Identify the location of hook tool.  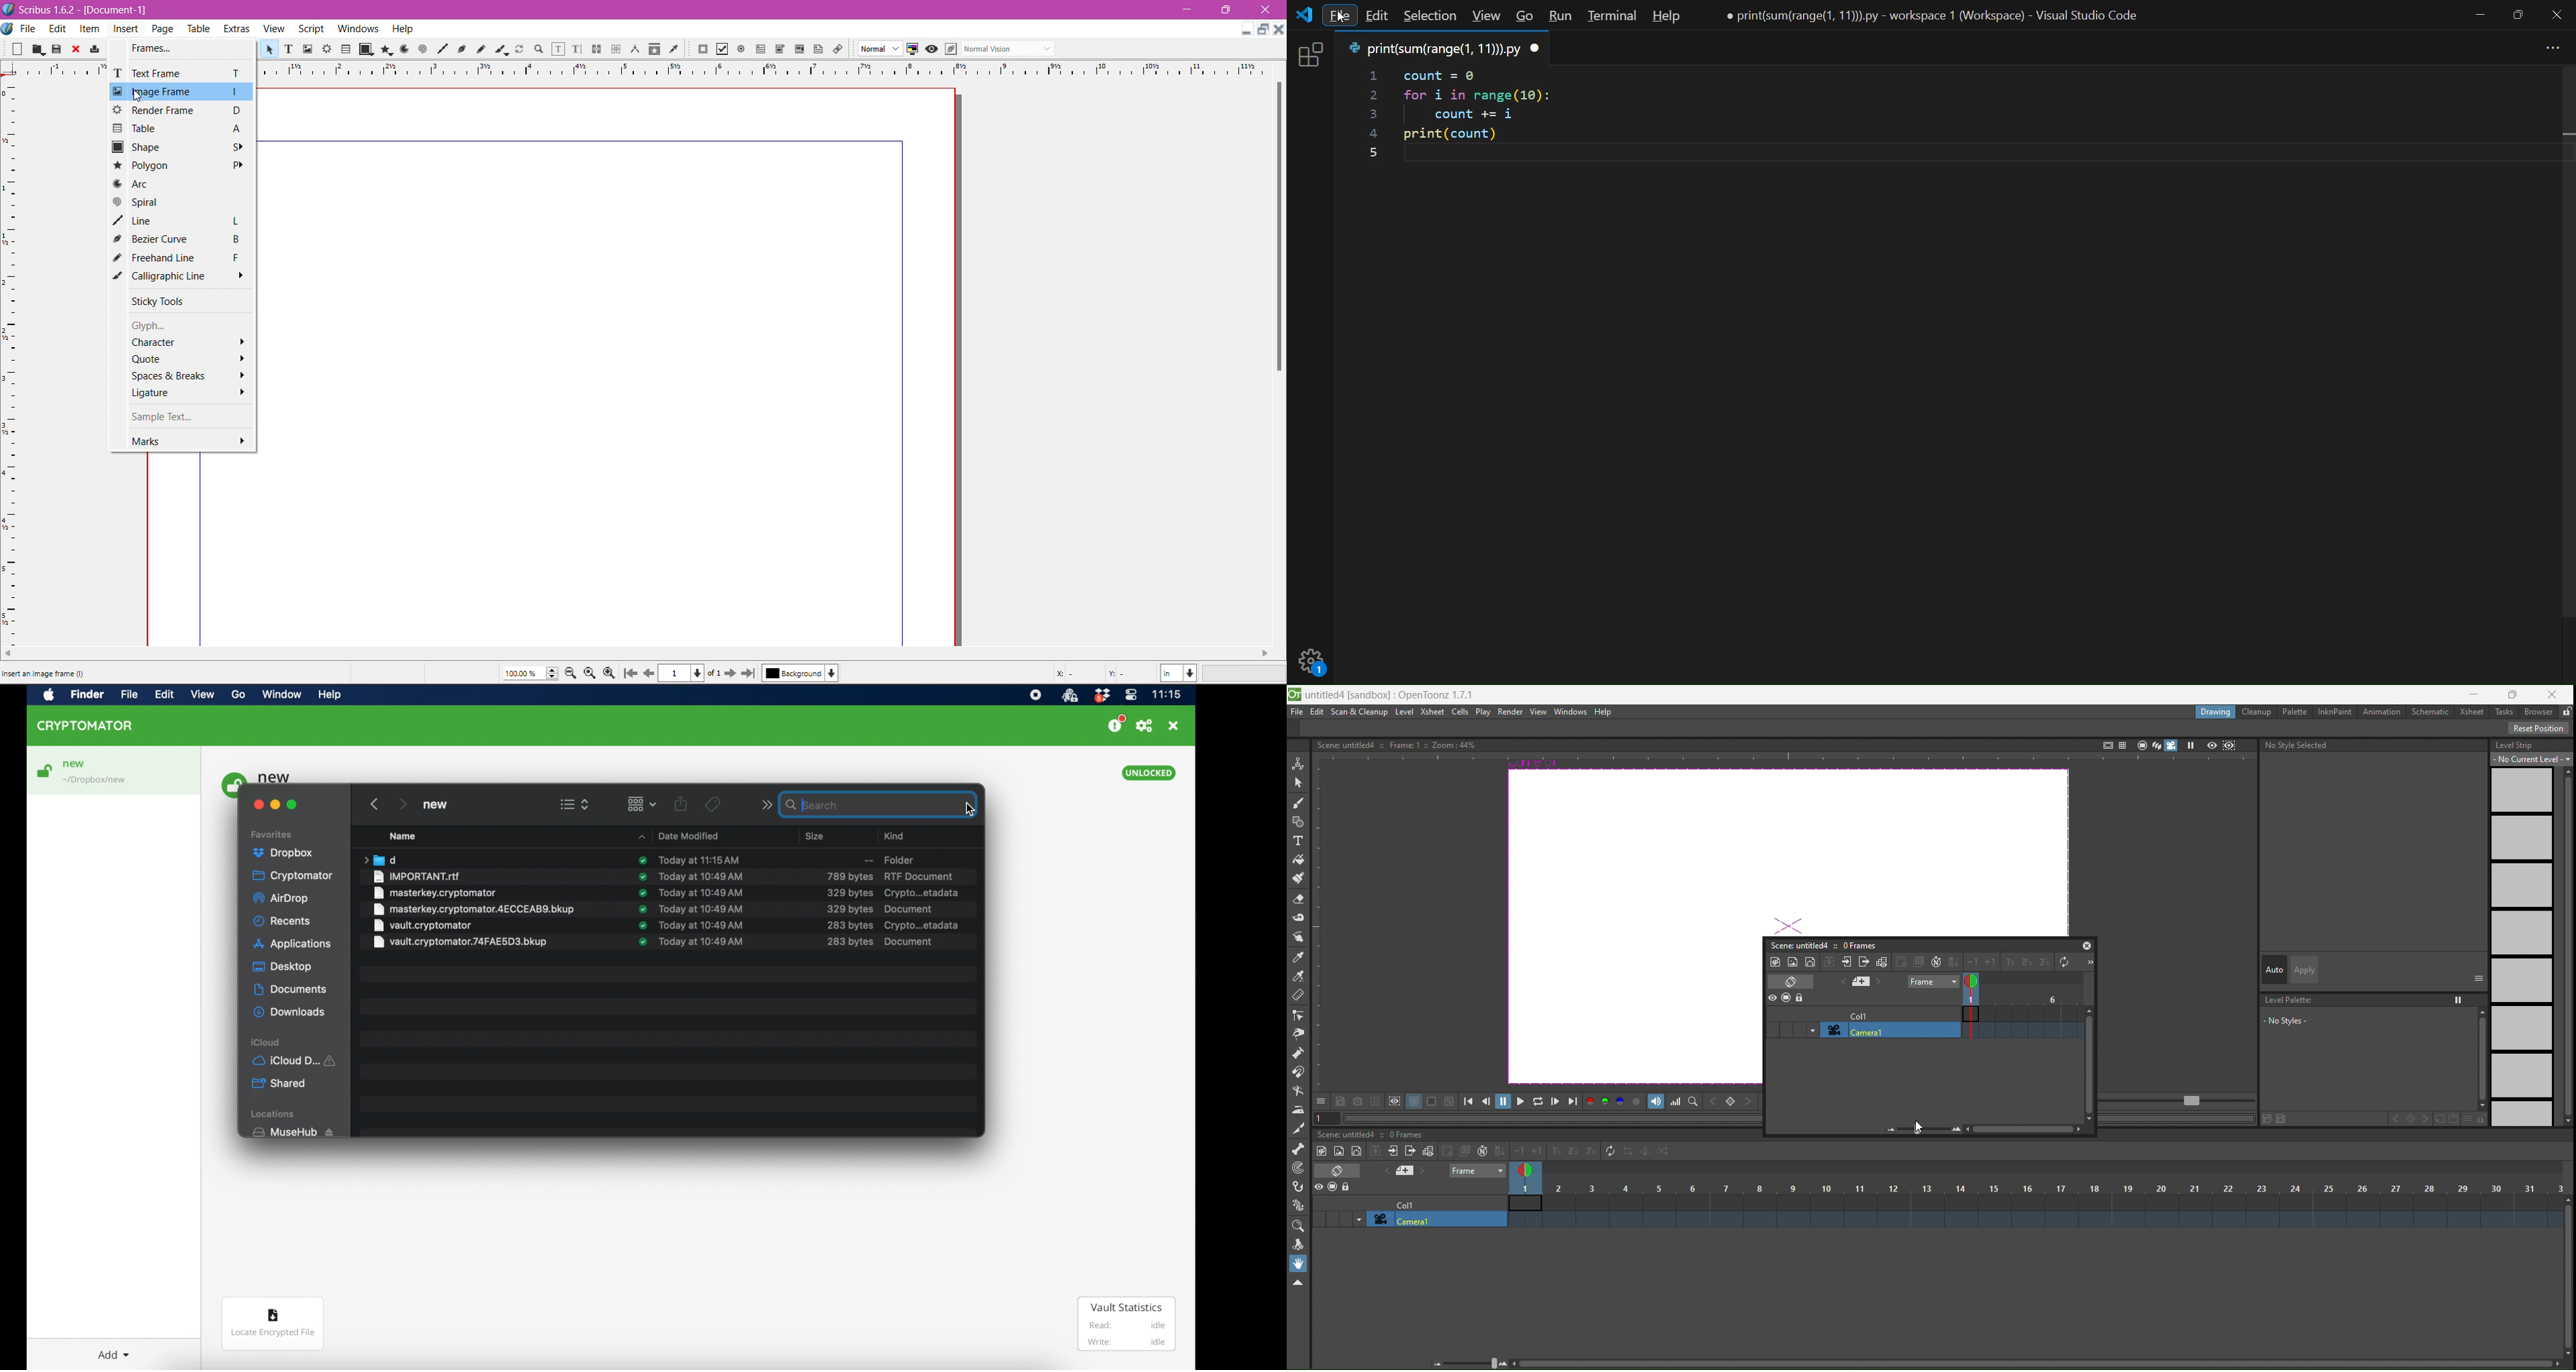
(1299, 1187).